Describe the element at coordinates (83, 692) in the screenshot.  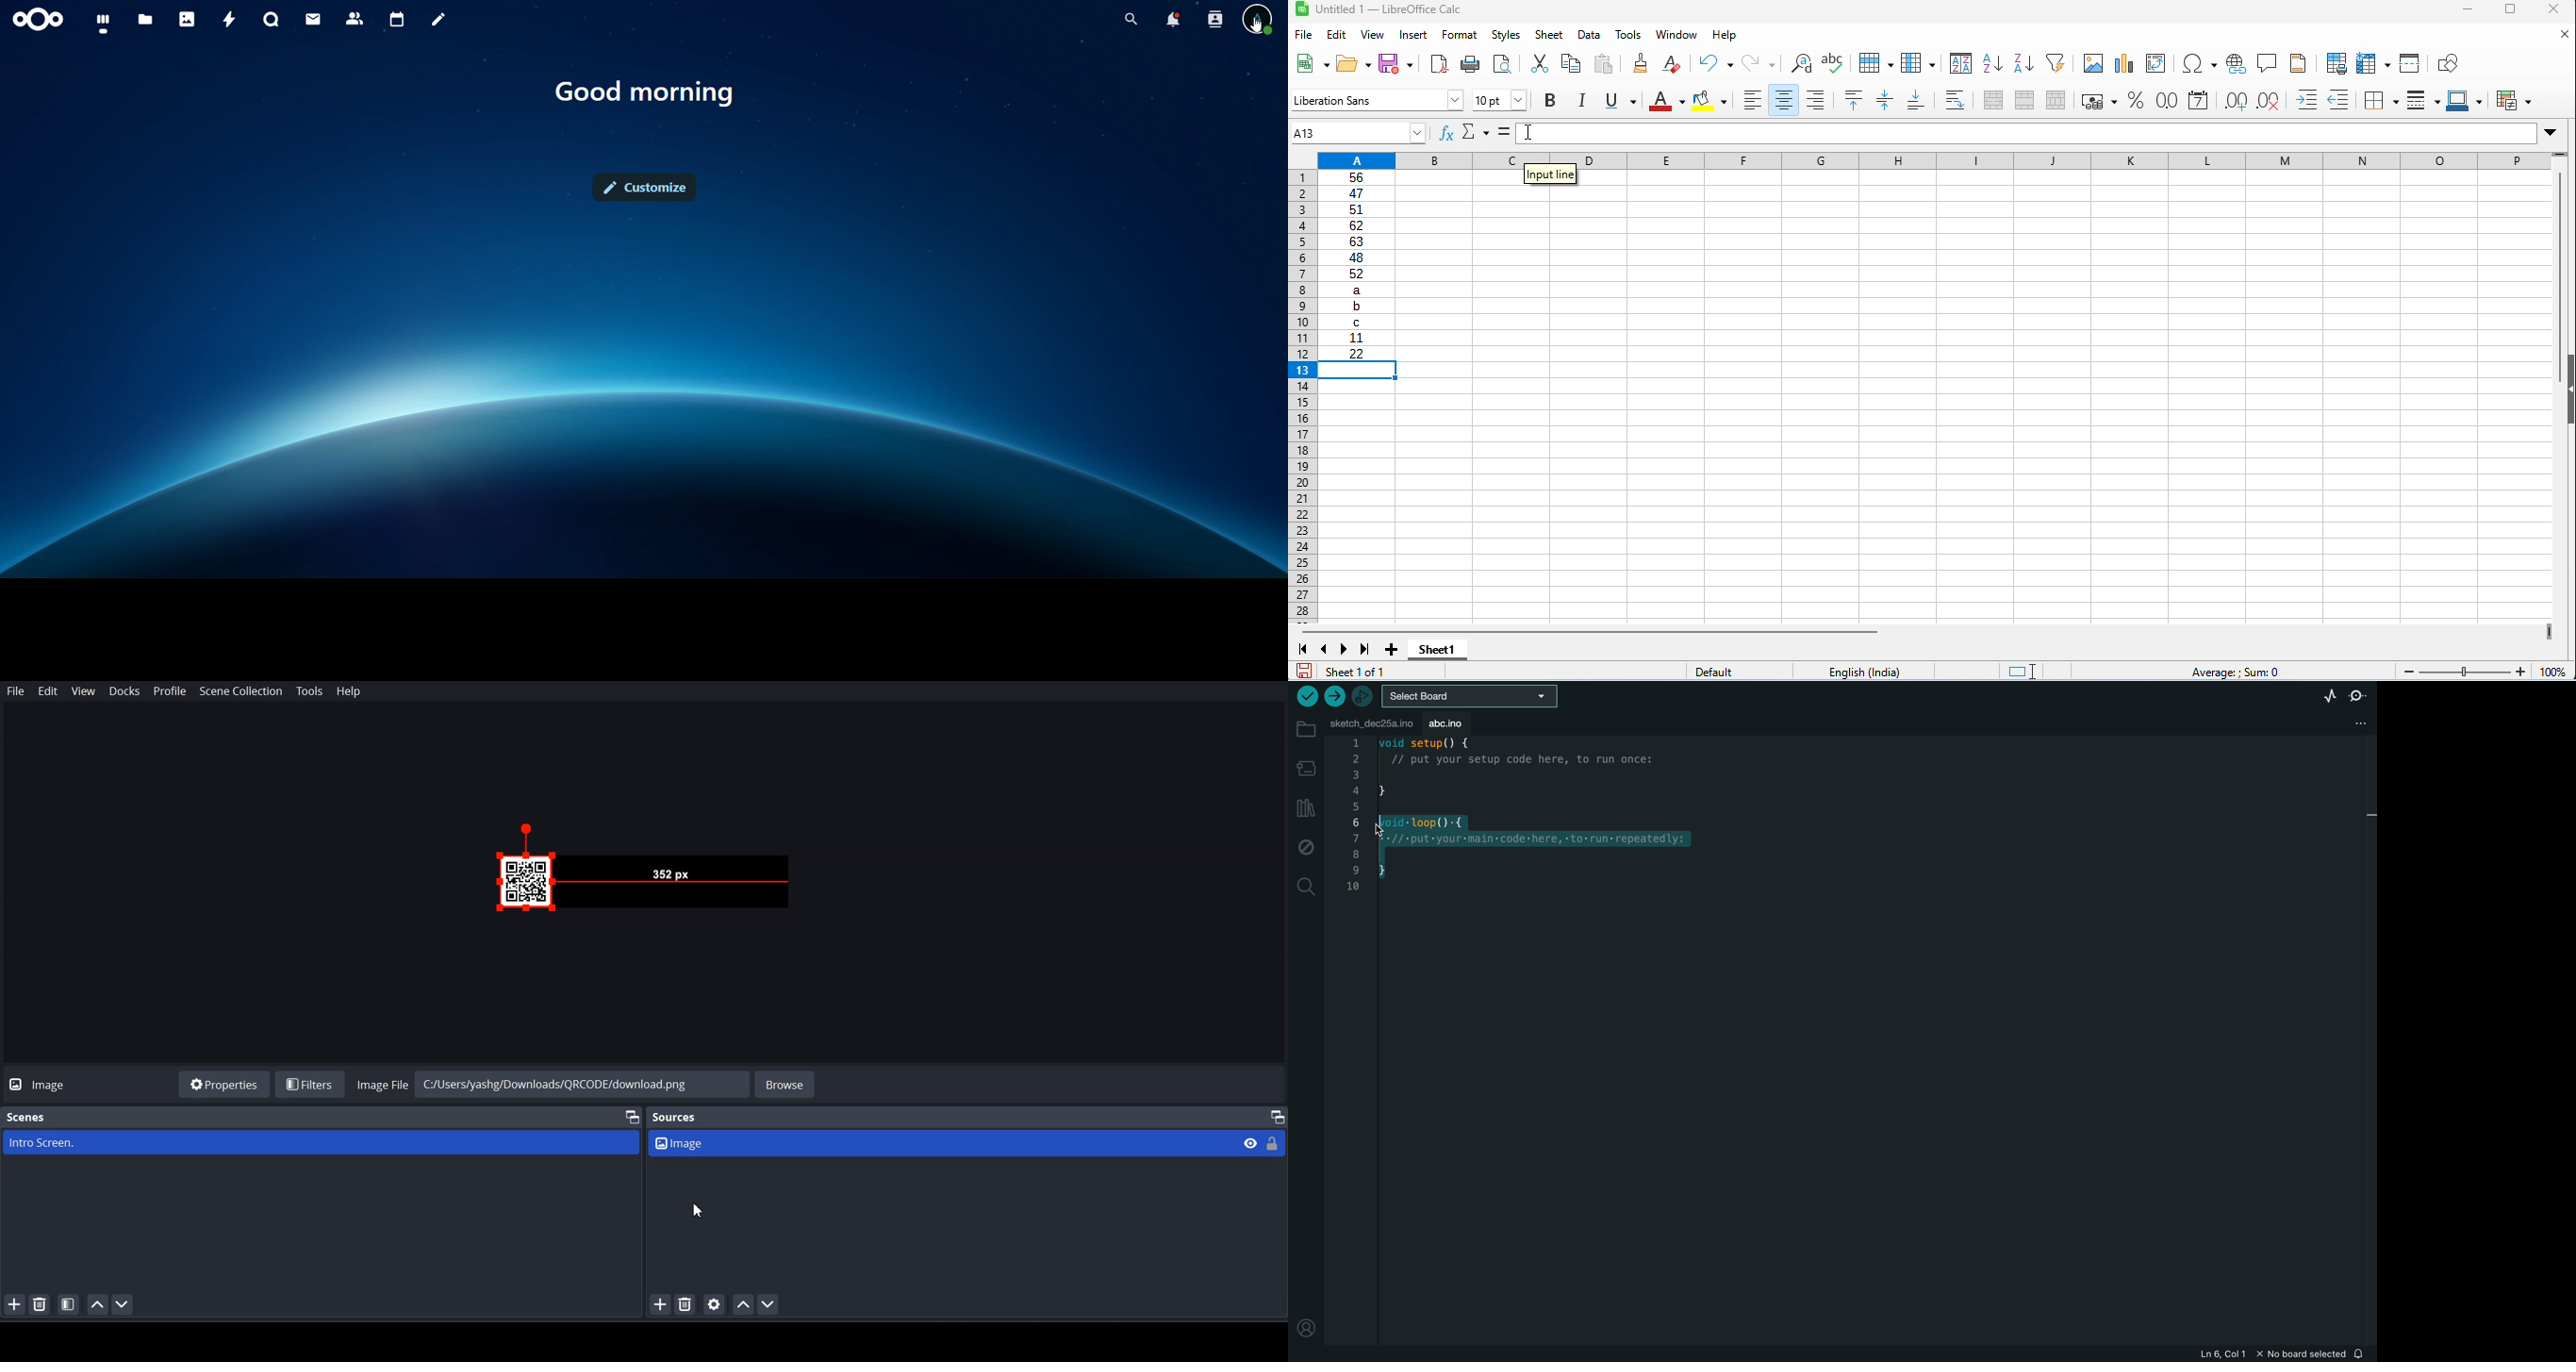
I see `View` at that location.